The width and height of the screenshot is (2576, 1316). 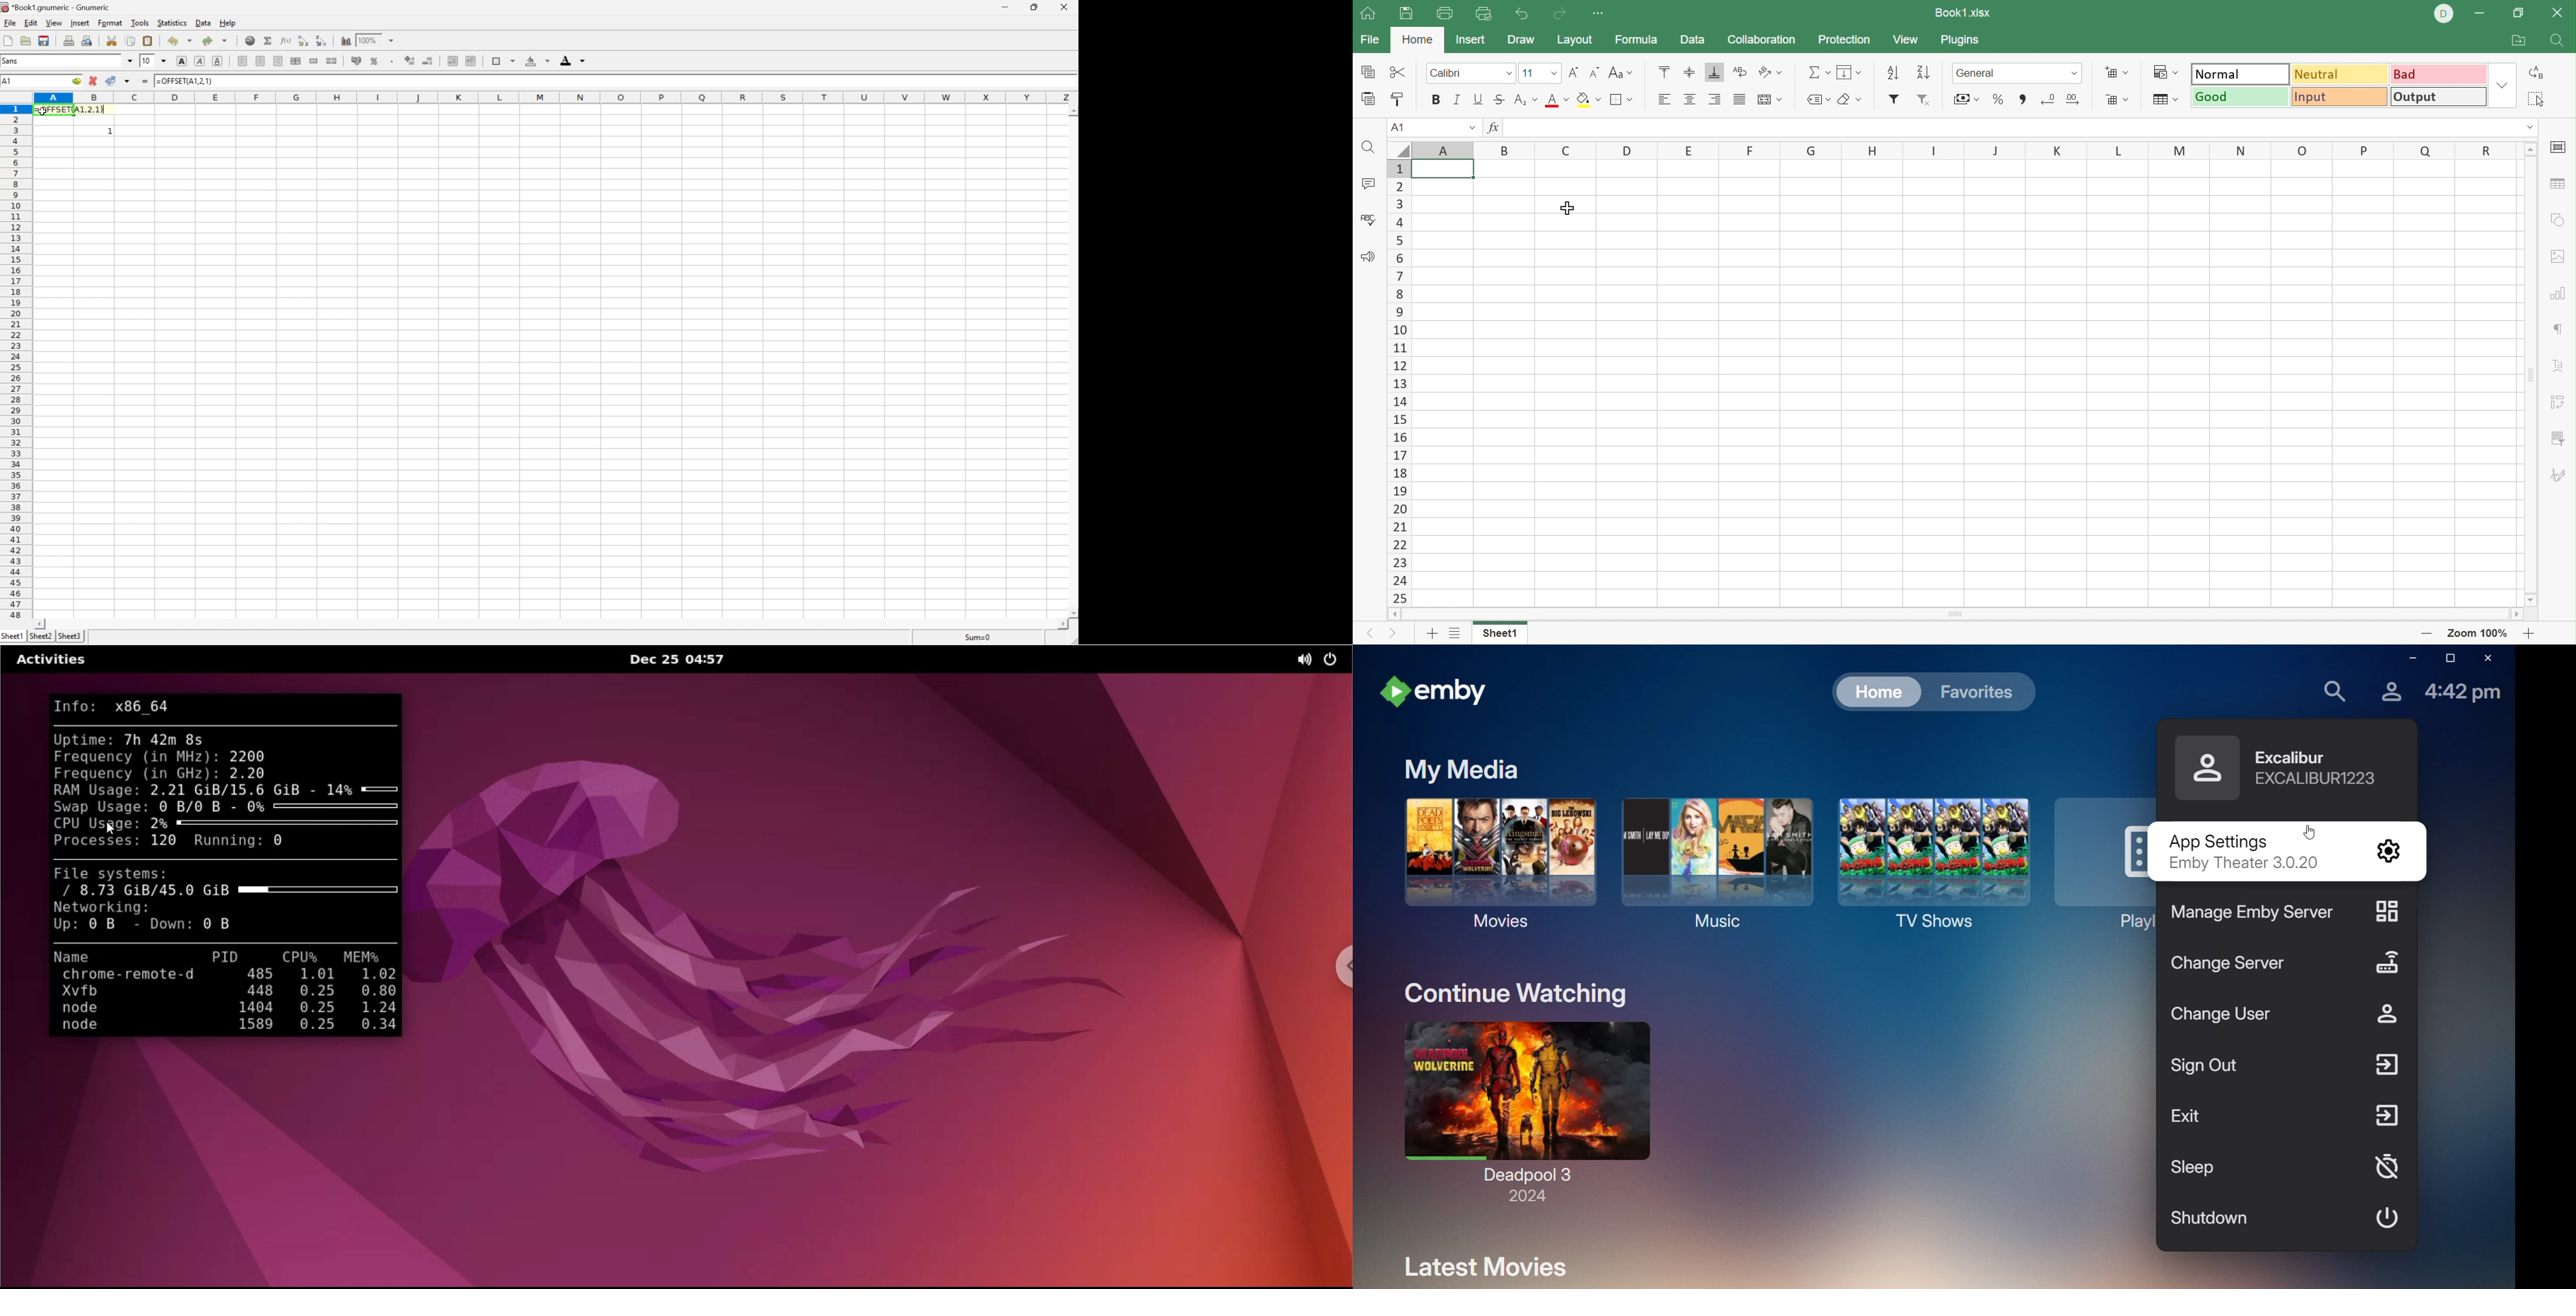 What do you see at coordinates (2100, 863) in the screenshot?
I see `Playlists` at bounding box center [2100, 863].